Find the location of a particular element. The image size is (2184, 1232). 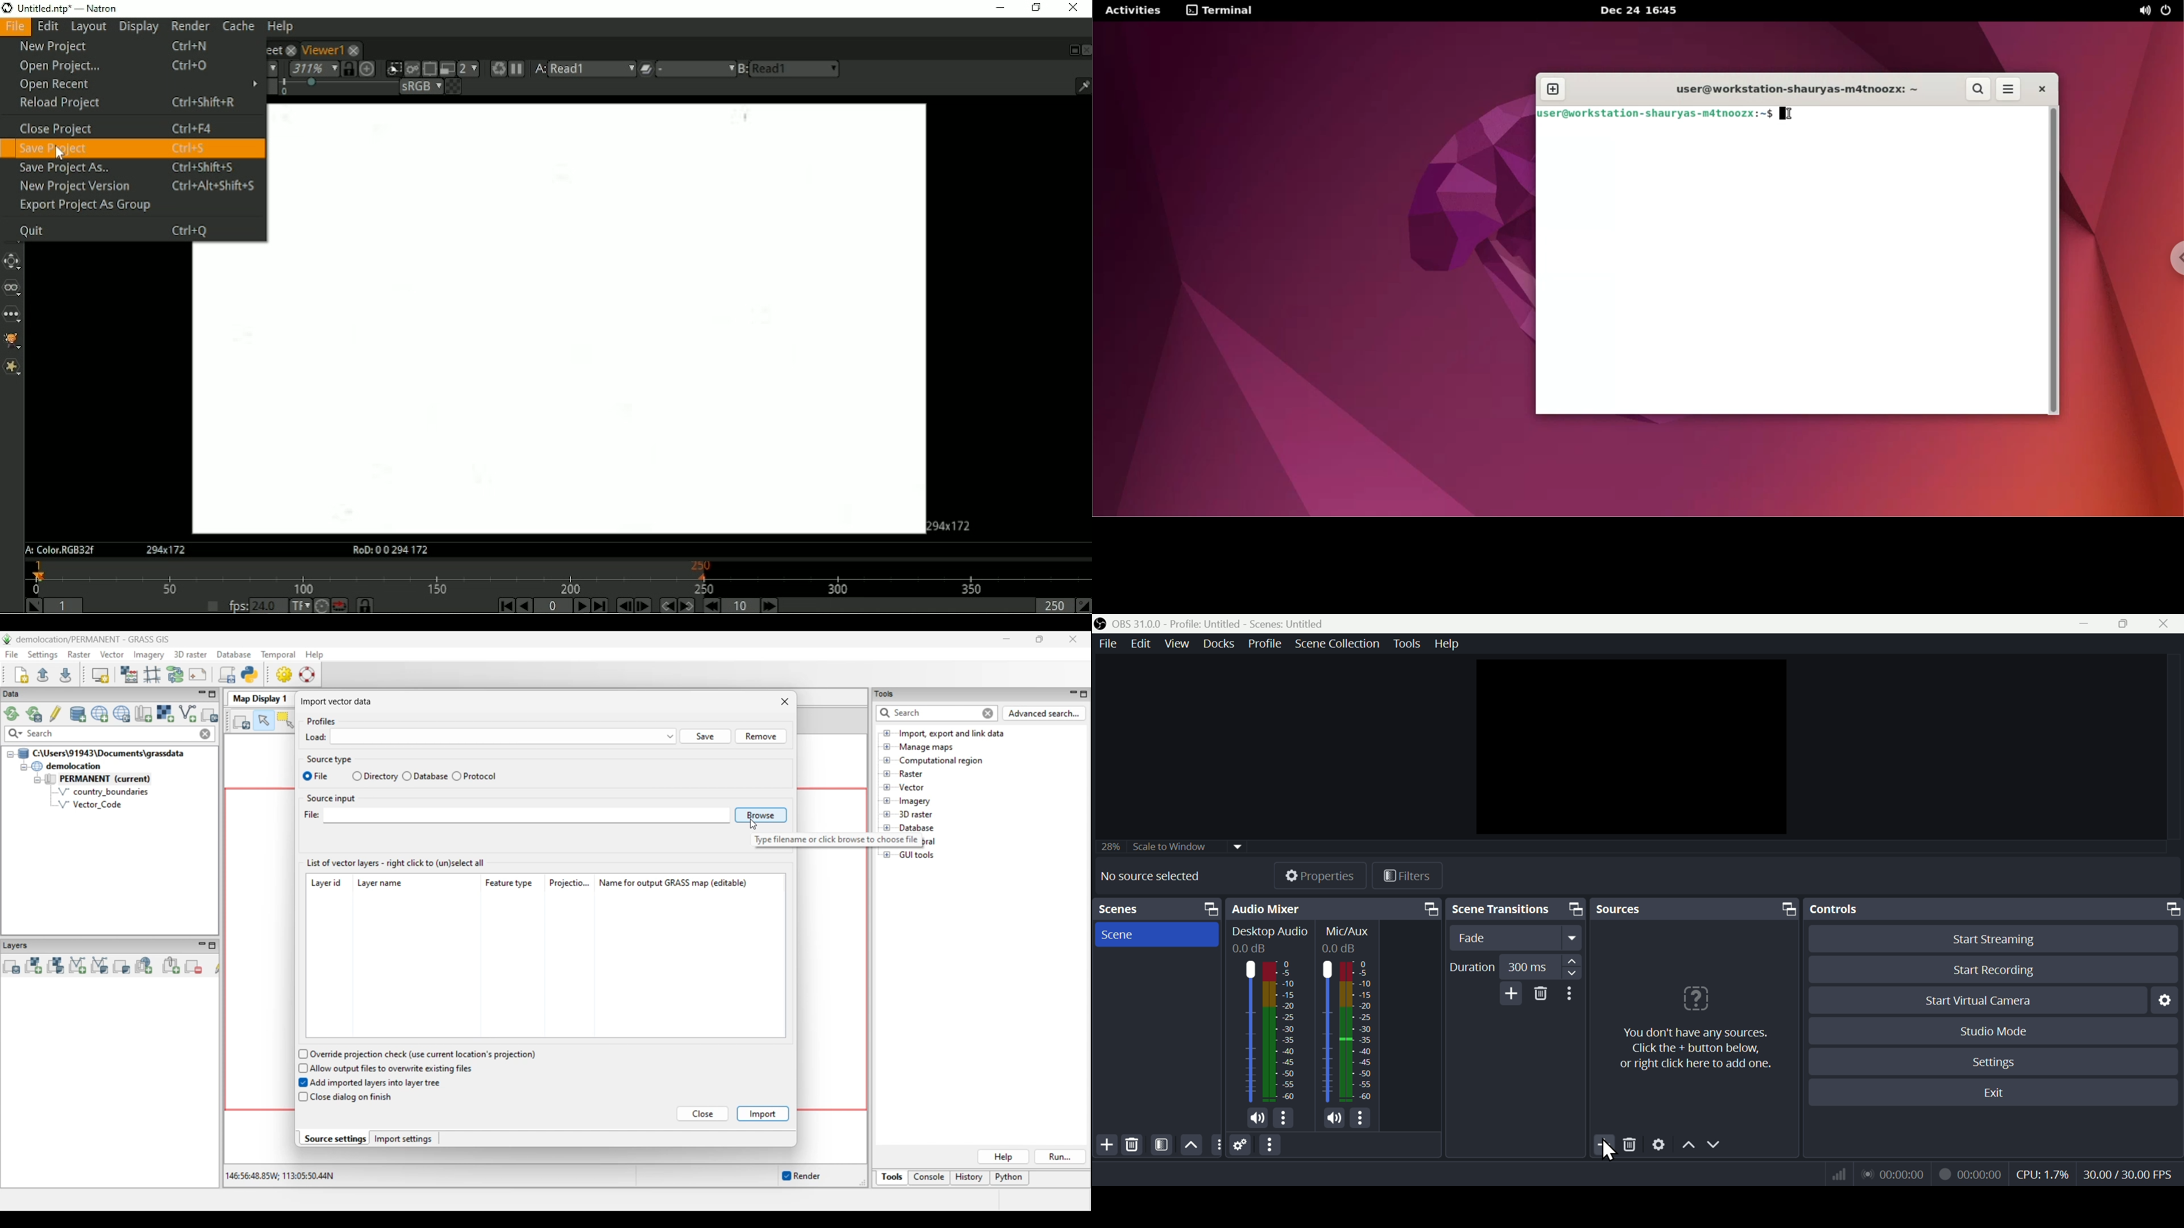

Tools is located at coordinates (1409, 644).